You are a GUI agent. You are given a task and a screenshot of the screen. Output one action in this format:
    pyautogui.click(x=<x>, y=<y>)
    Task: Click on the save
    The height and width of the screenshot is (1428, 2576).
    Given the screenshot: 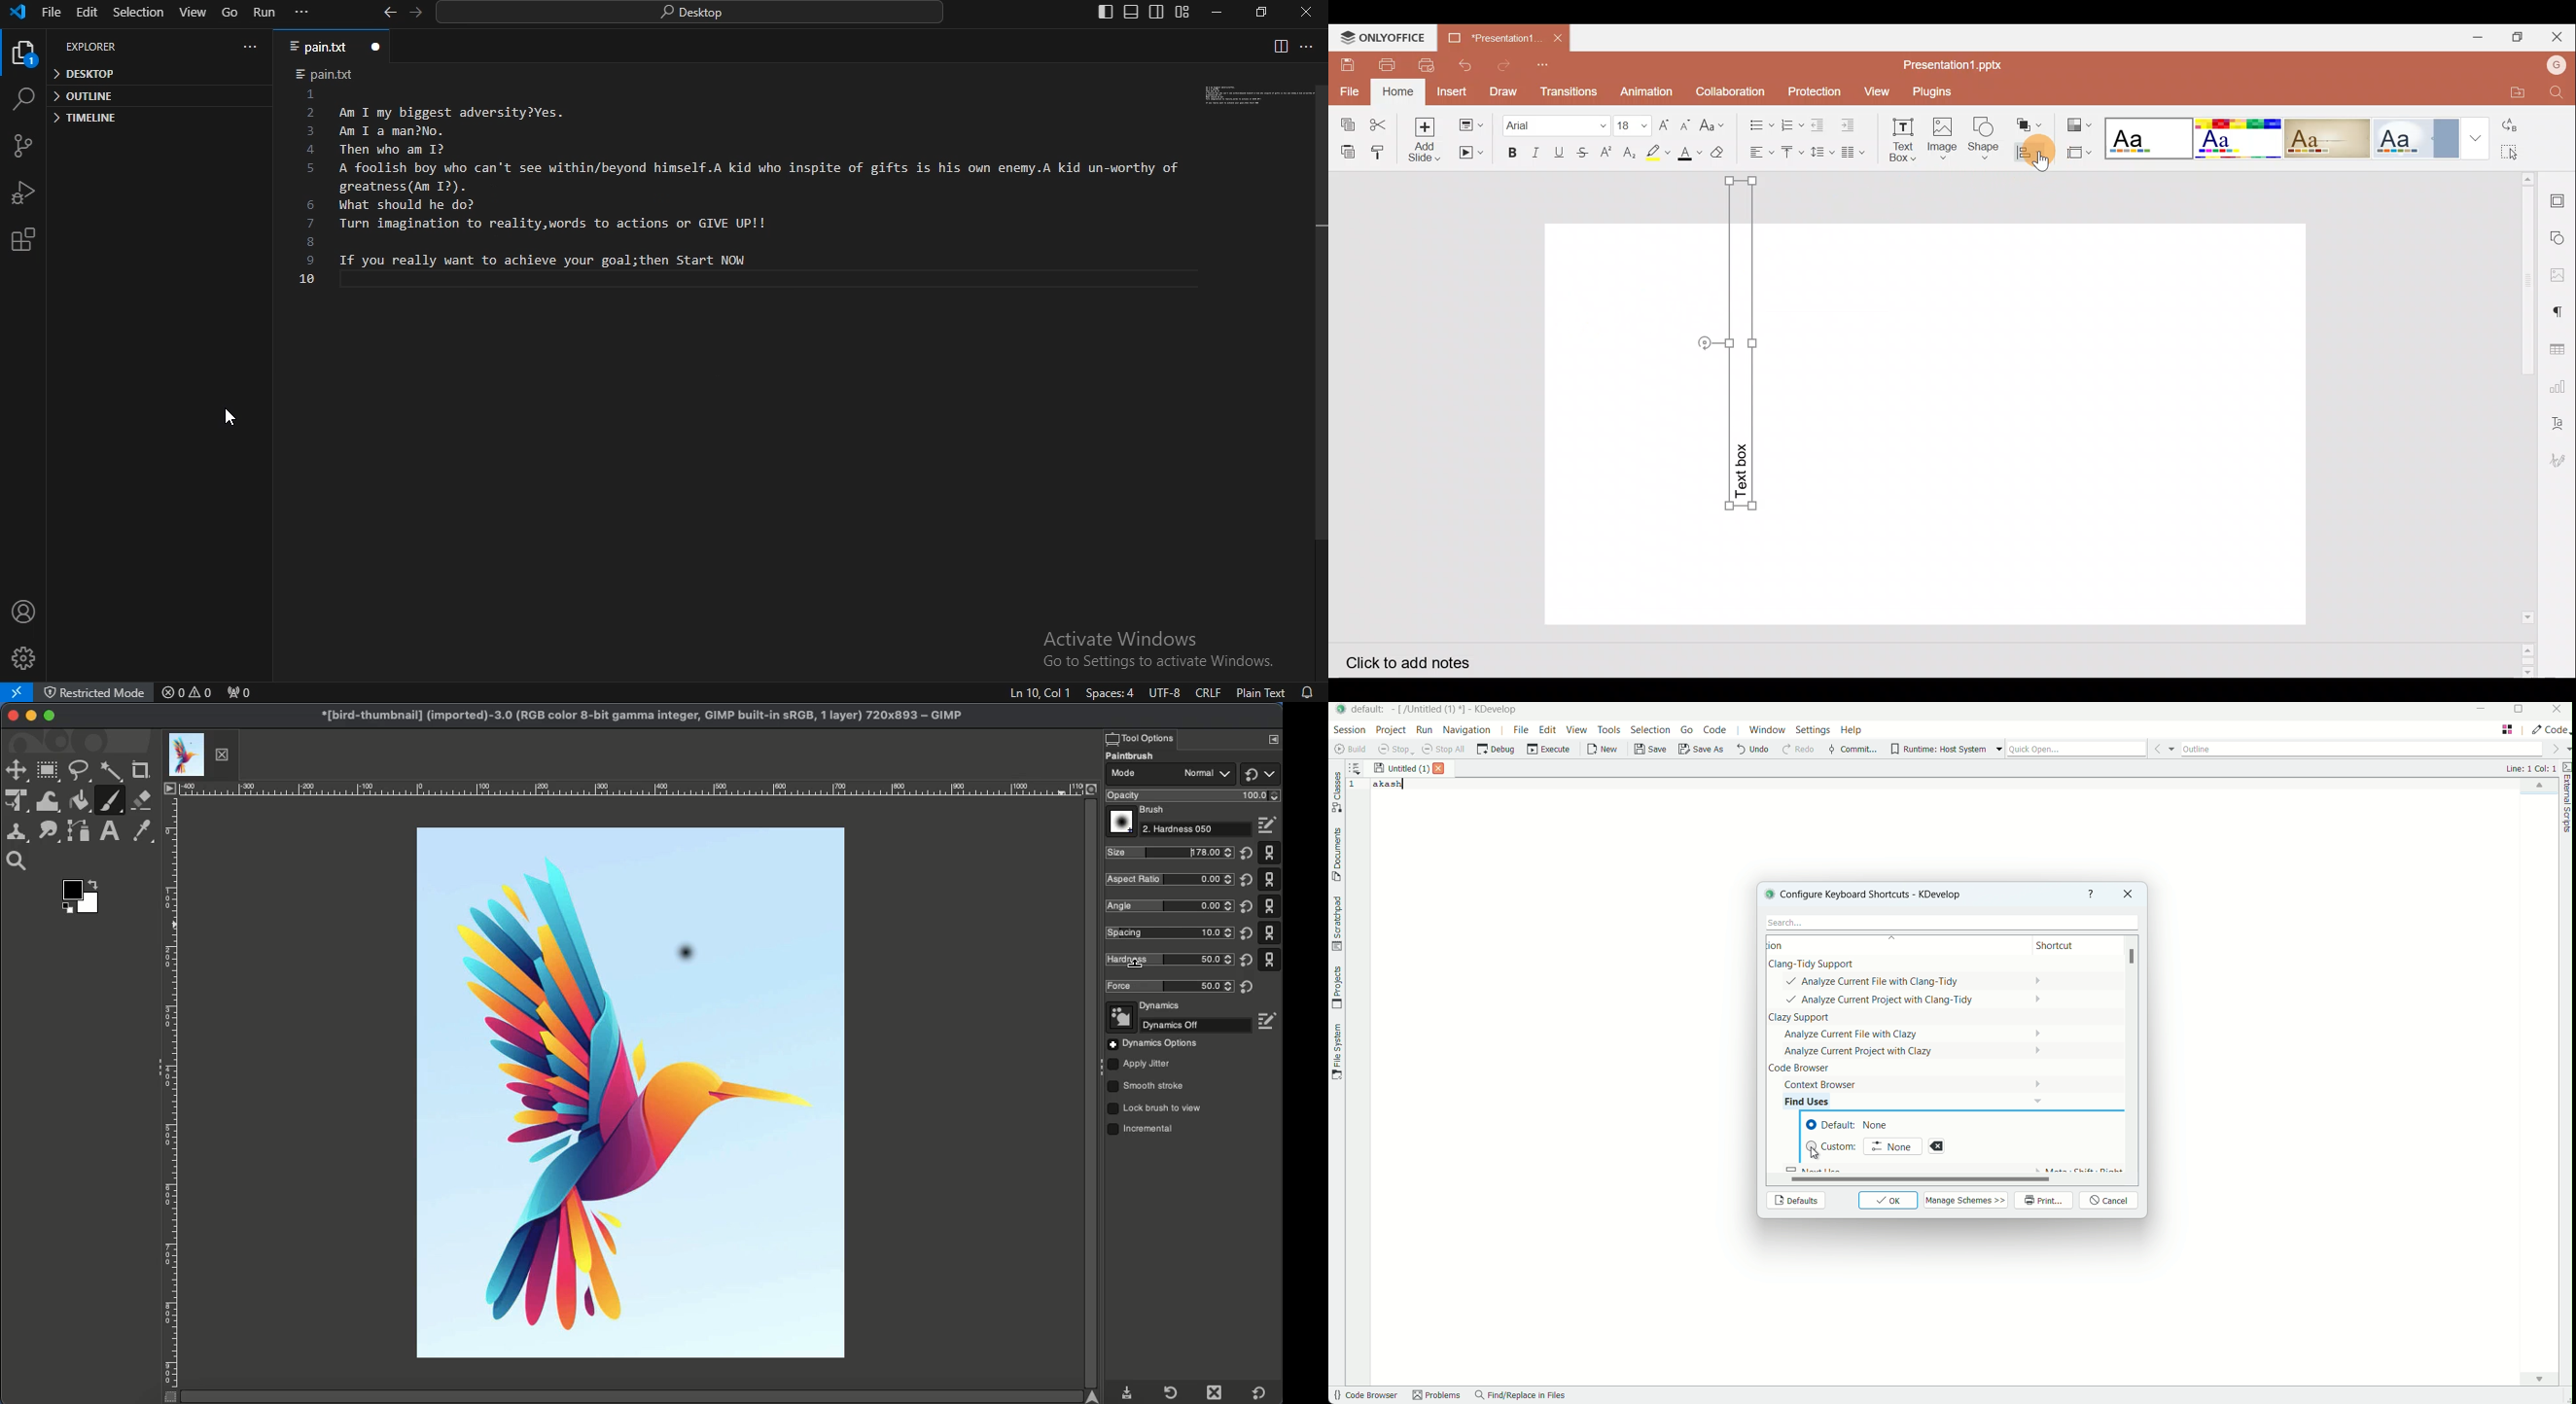 What is the action you would take?
    pyautogui.click(x=1651, y=749)
    